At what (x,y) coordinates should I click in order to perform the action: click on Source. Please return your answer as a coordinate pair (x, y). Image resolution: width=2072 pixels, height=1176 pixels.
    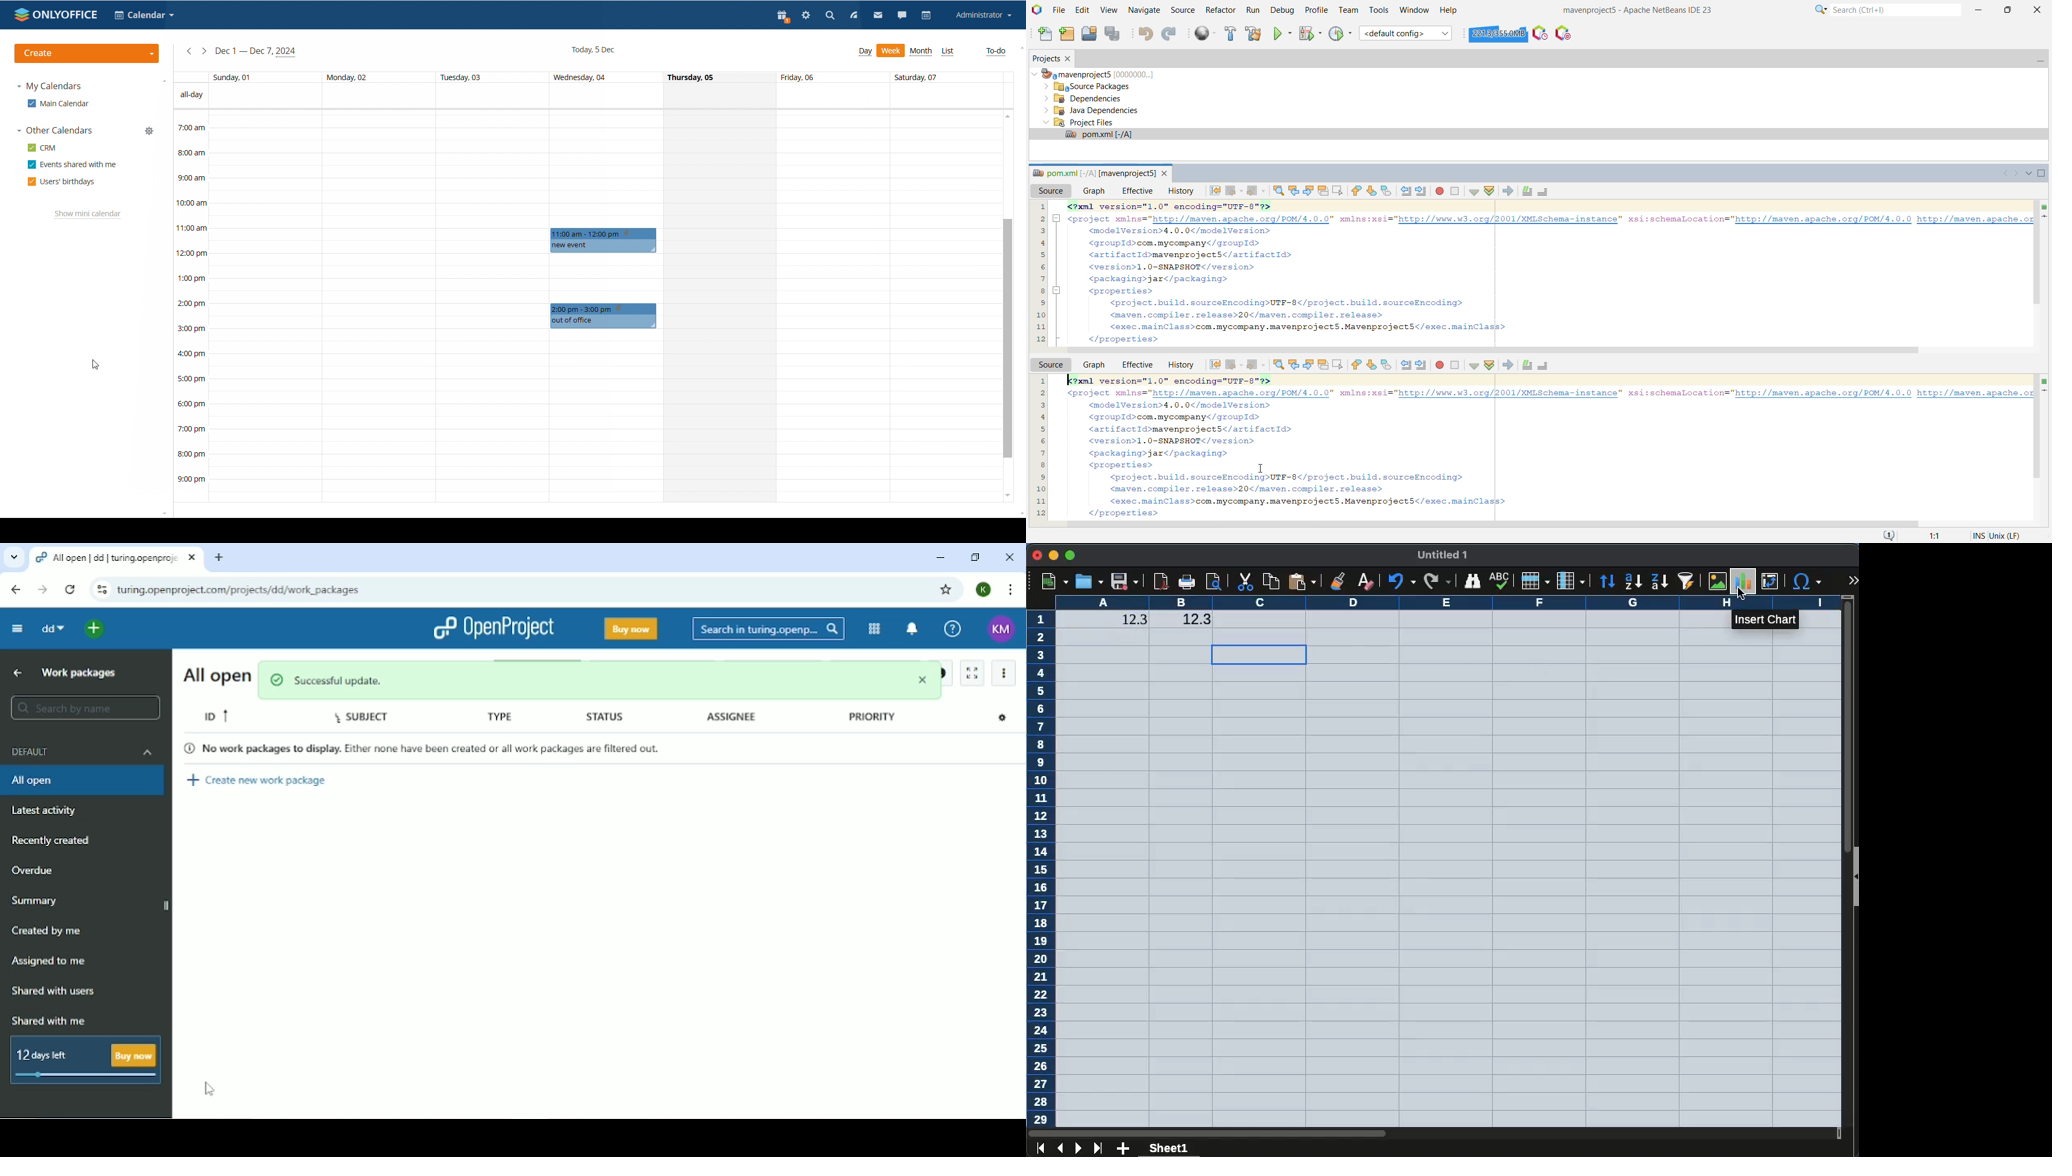
    Looking at the image, I should click on (1182, 10).